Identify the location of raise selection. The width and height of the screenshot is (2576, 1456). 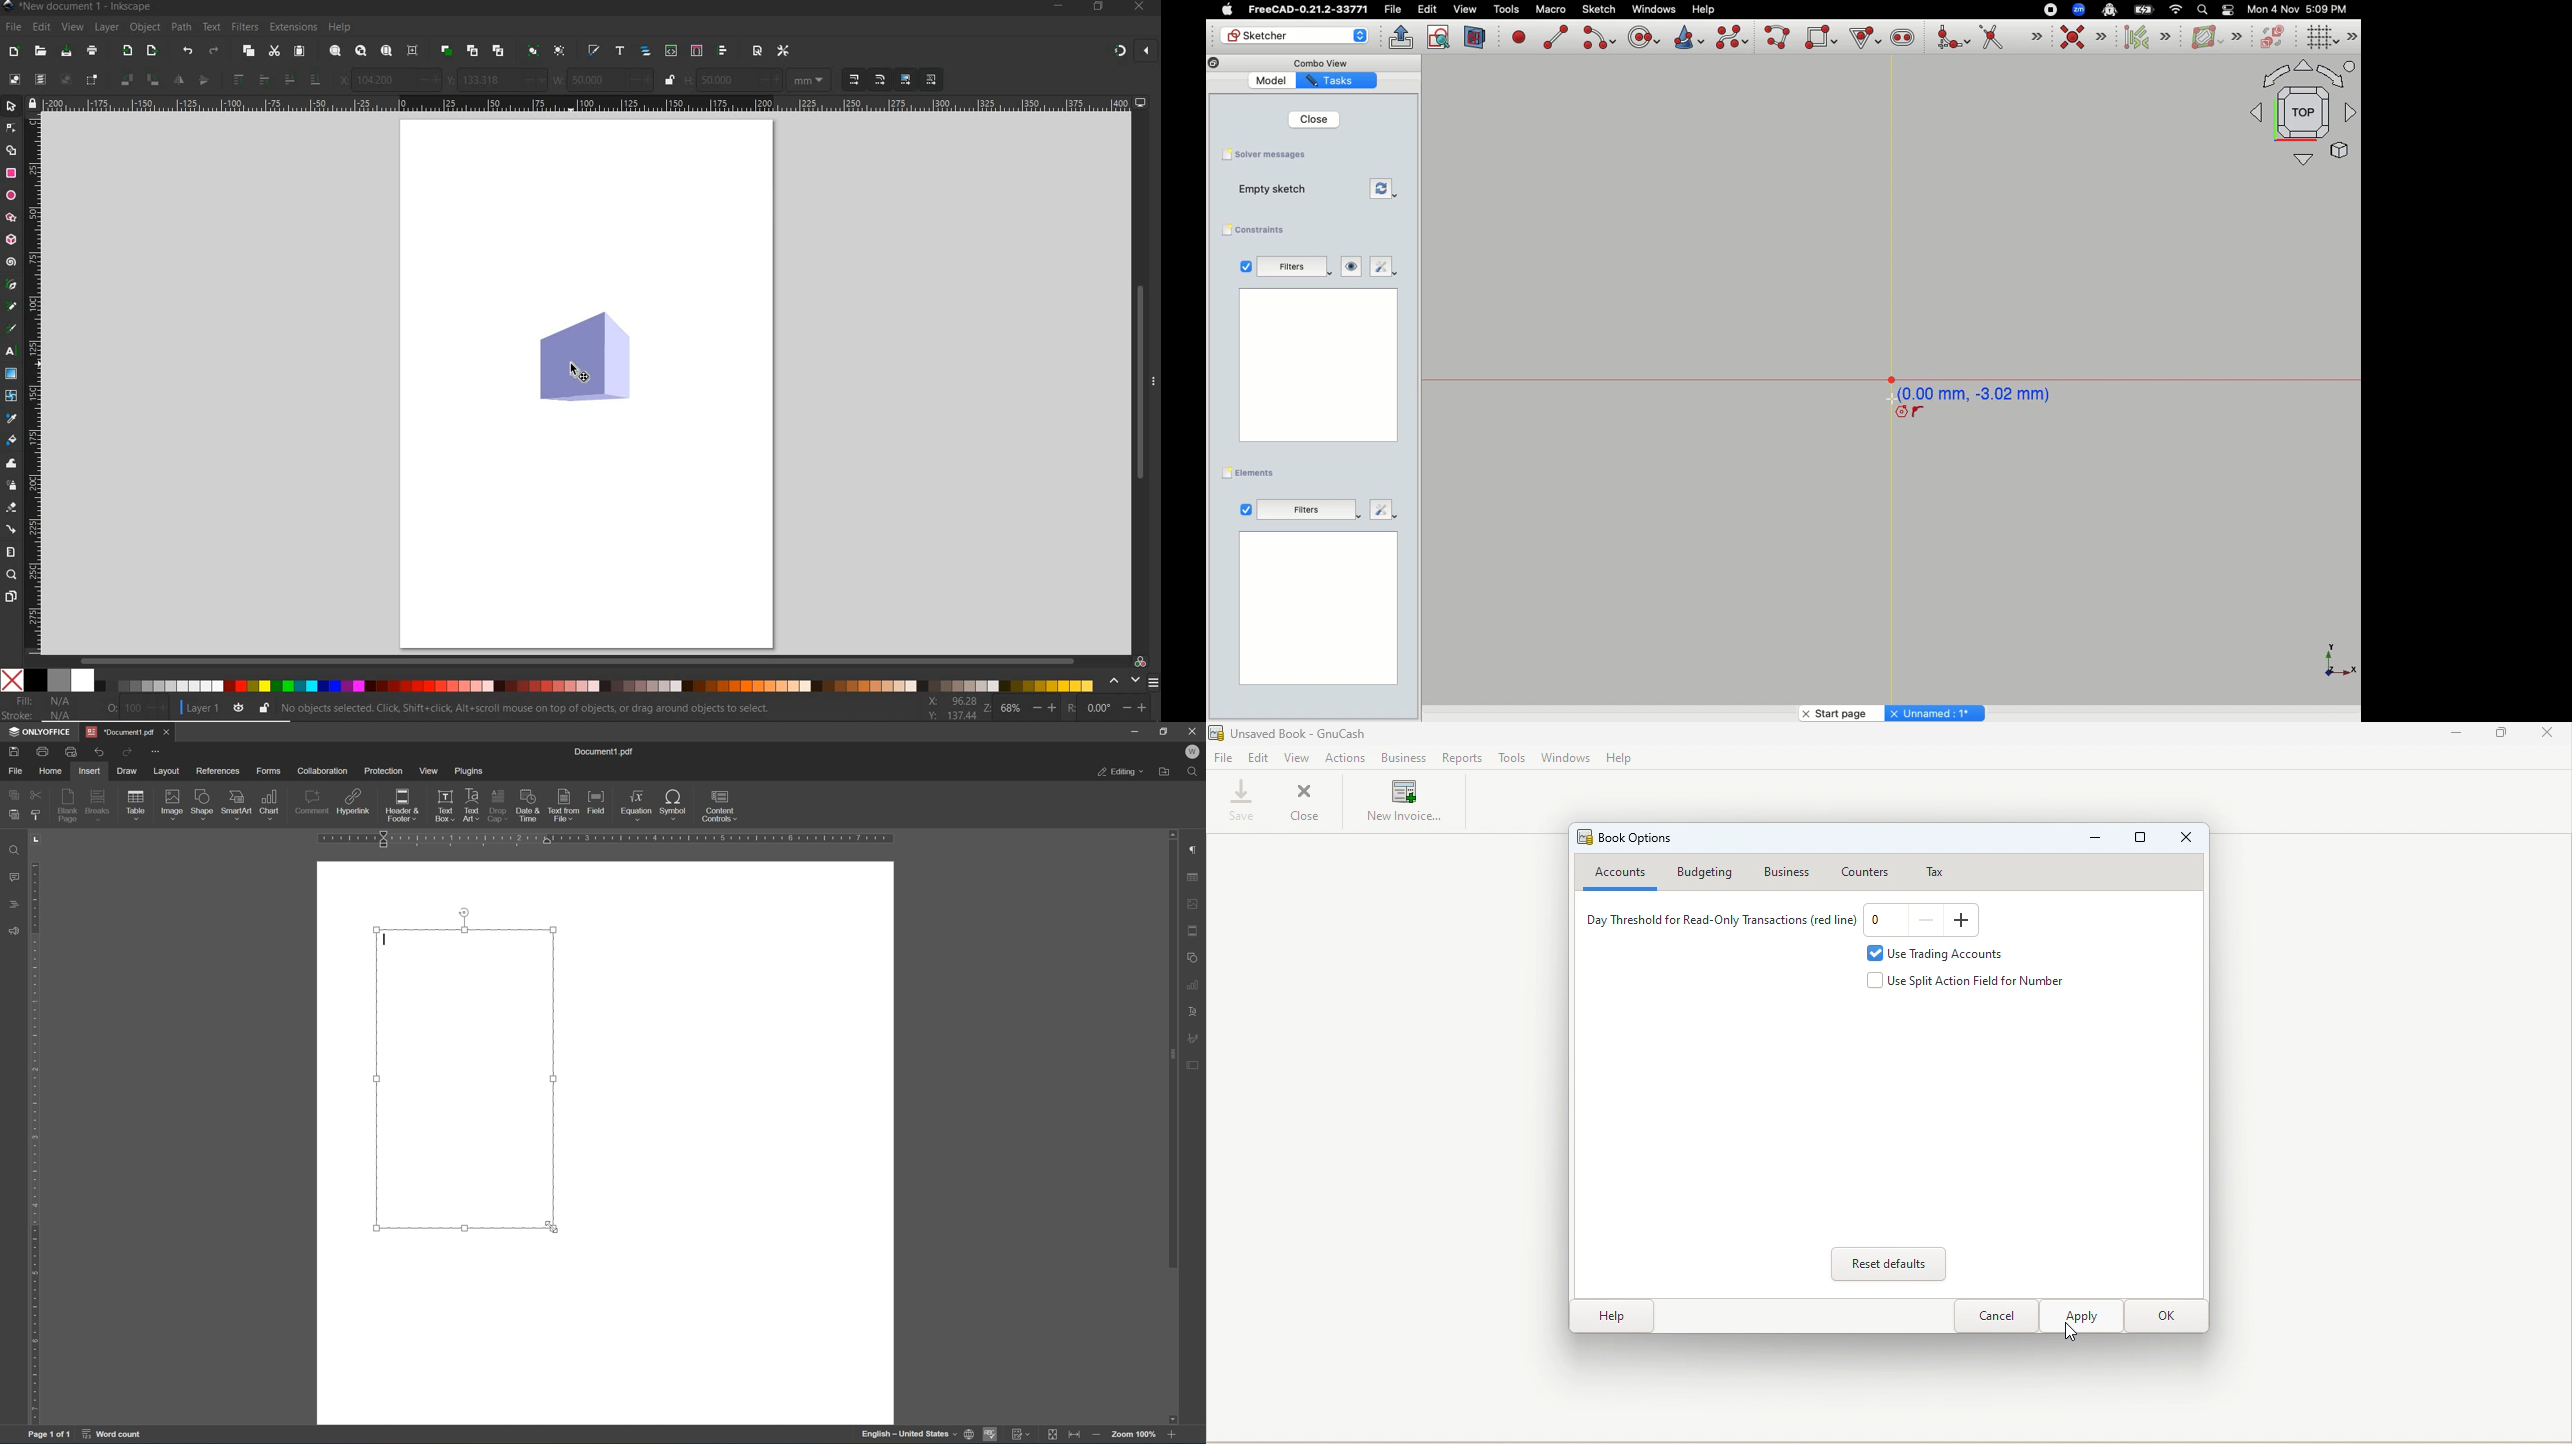
(238, 81).